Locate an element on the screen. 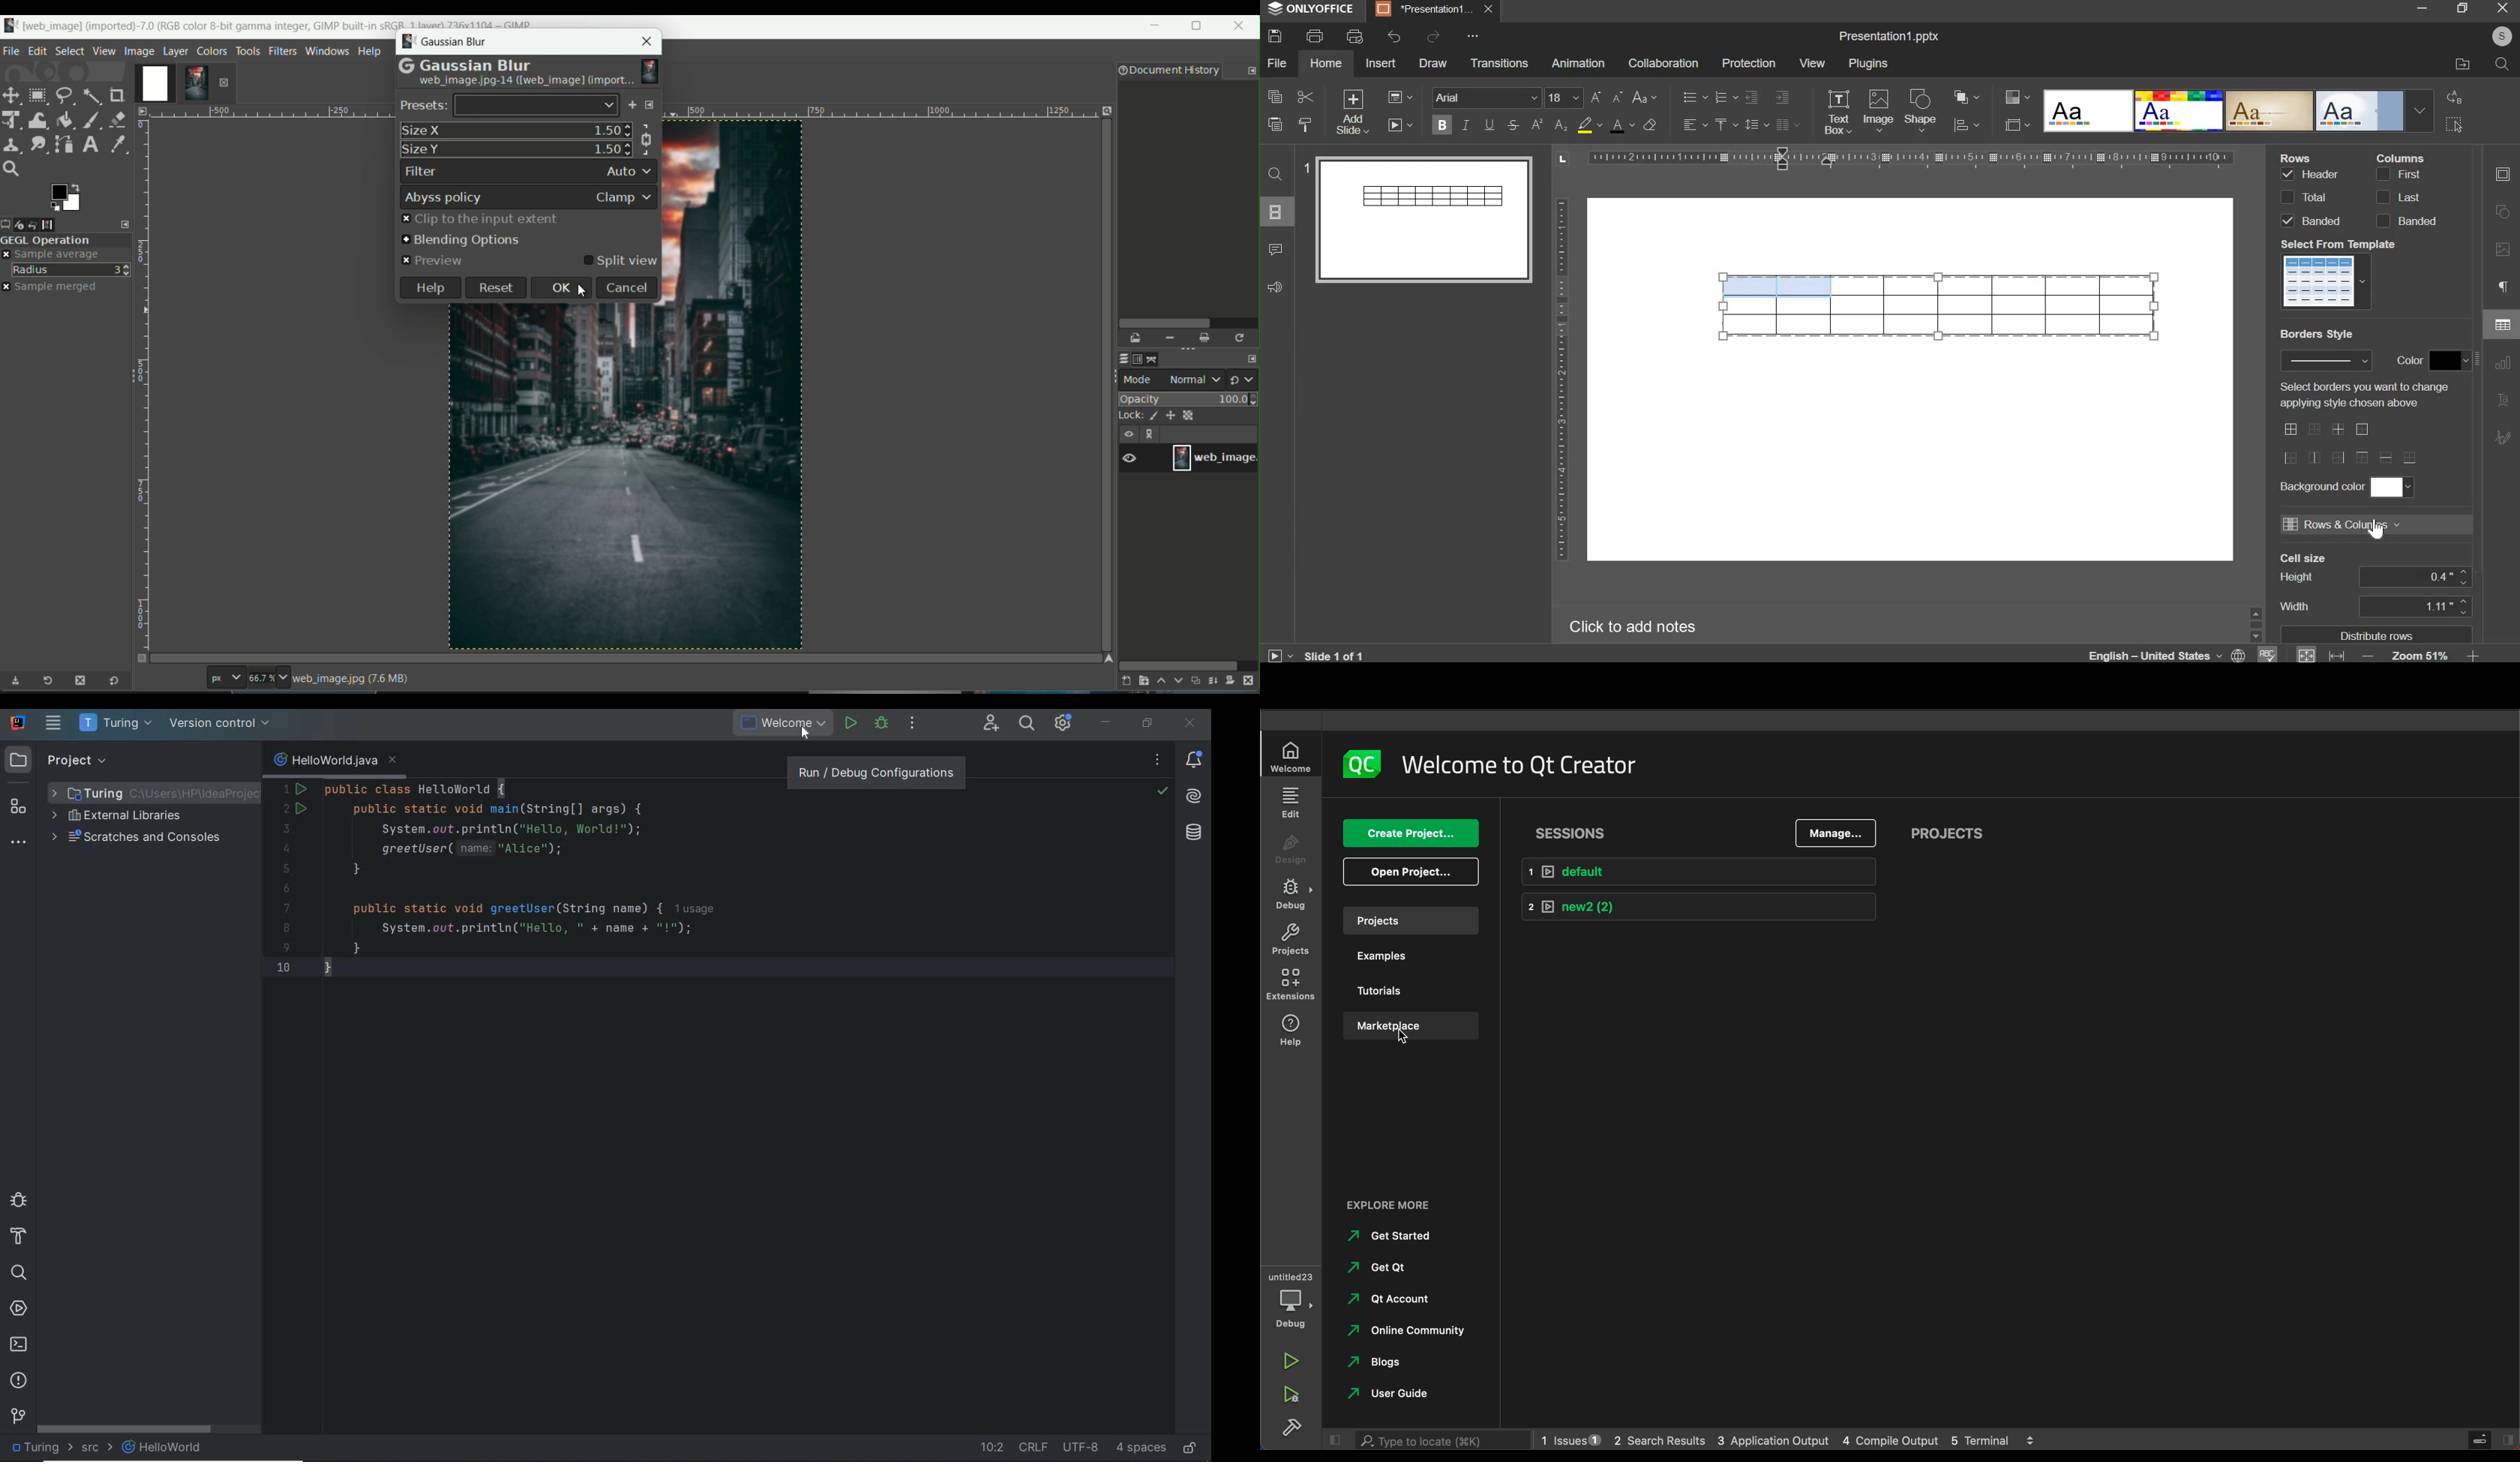 The image size is (2520, 1484). remove the selected entry is located at coordinates (1169, 338).